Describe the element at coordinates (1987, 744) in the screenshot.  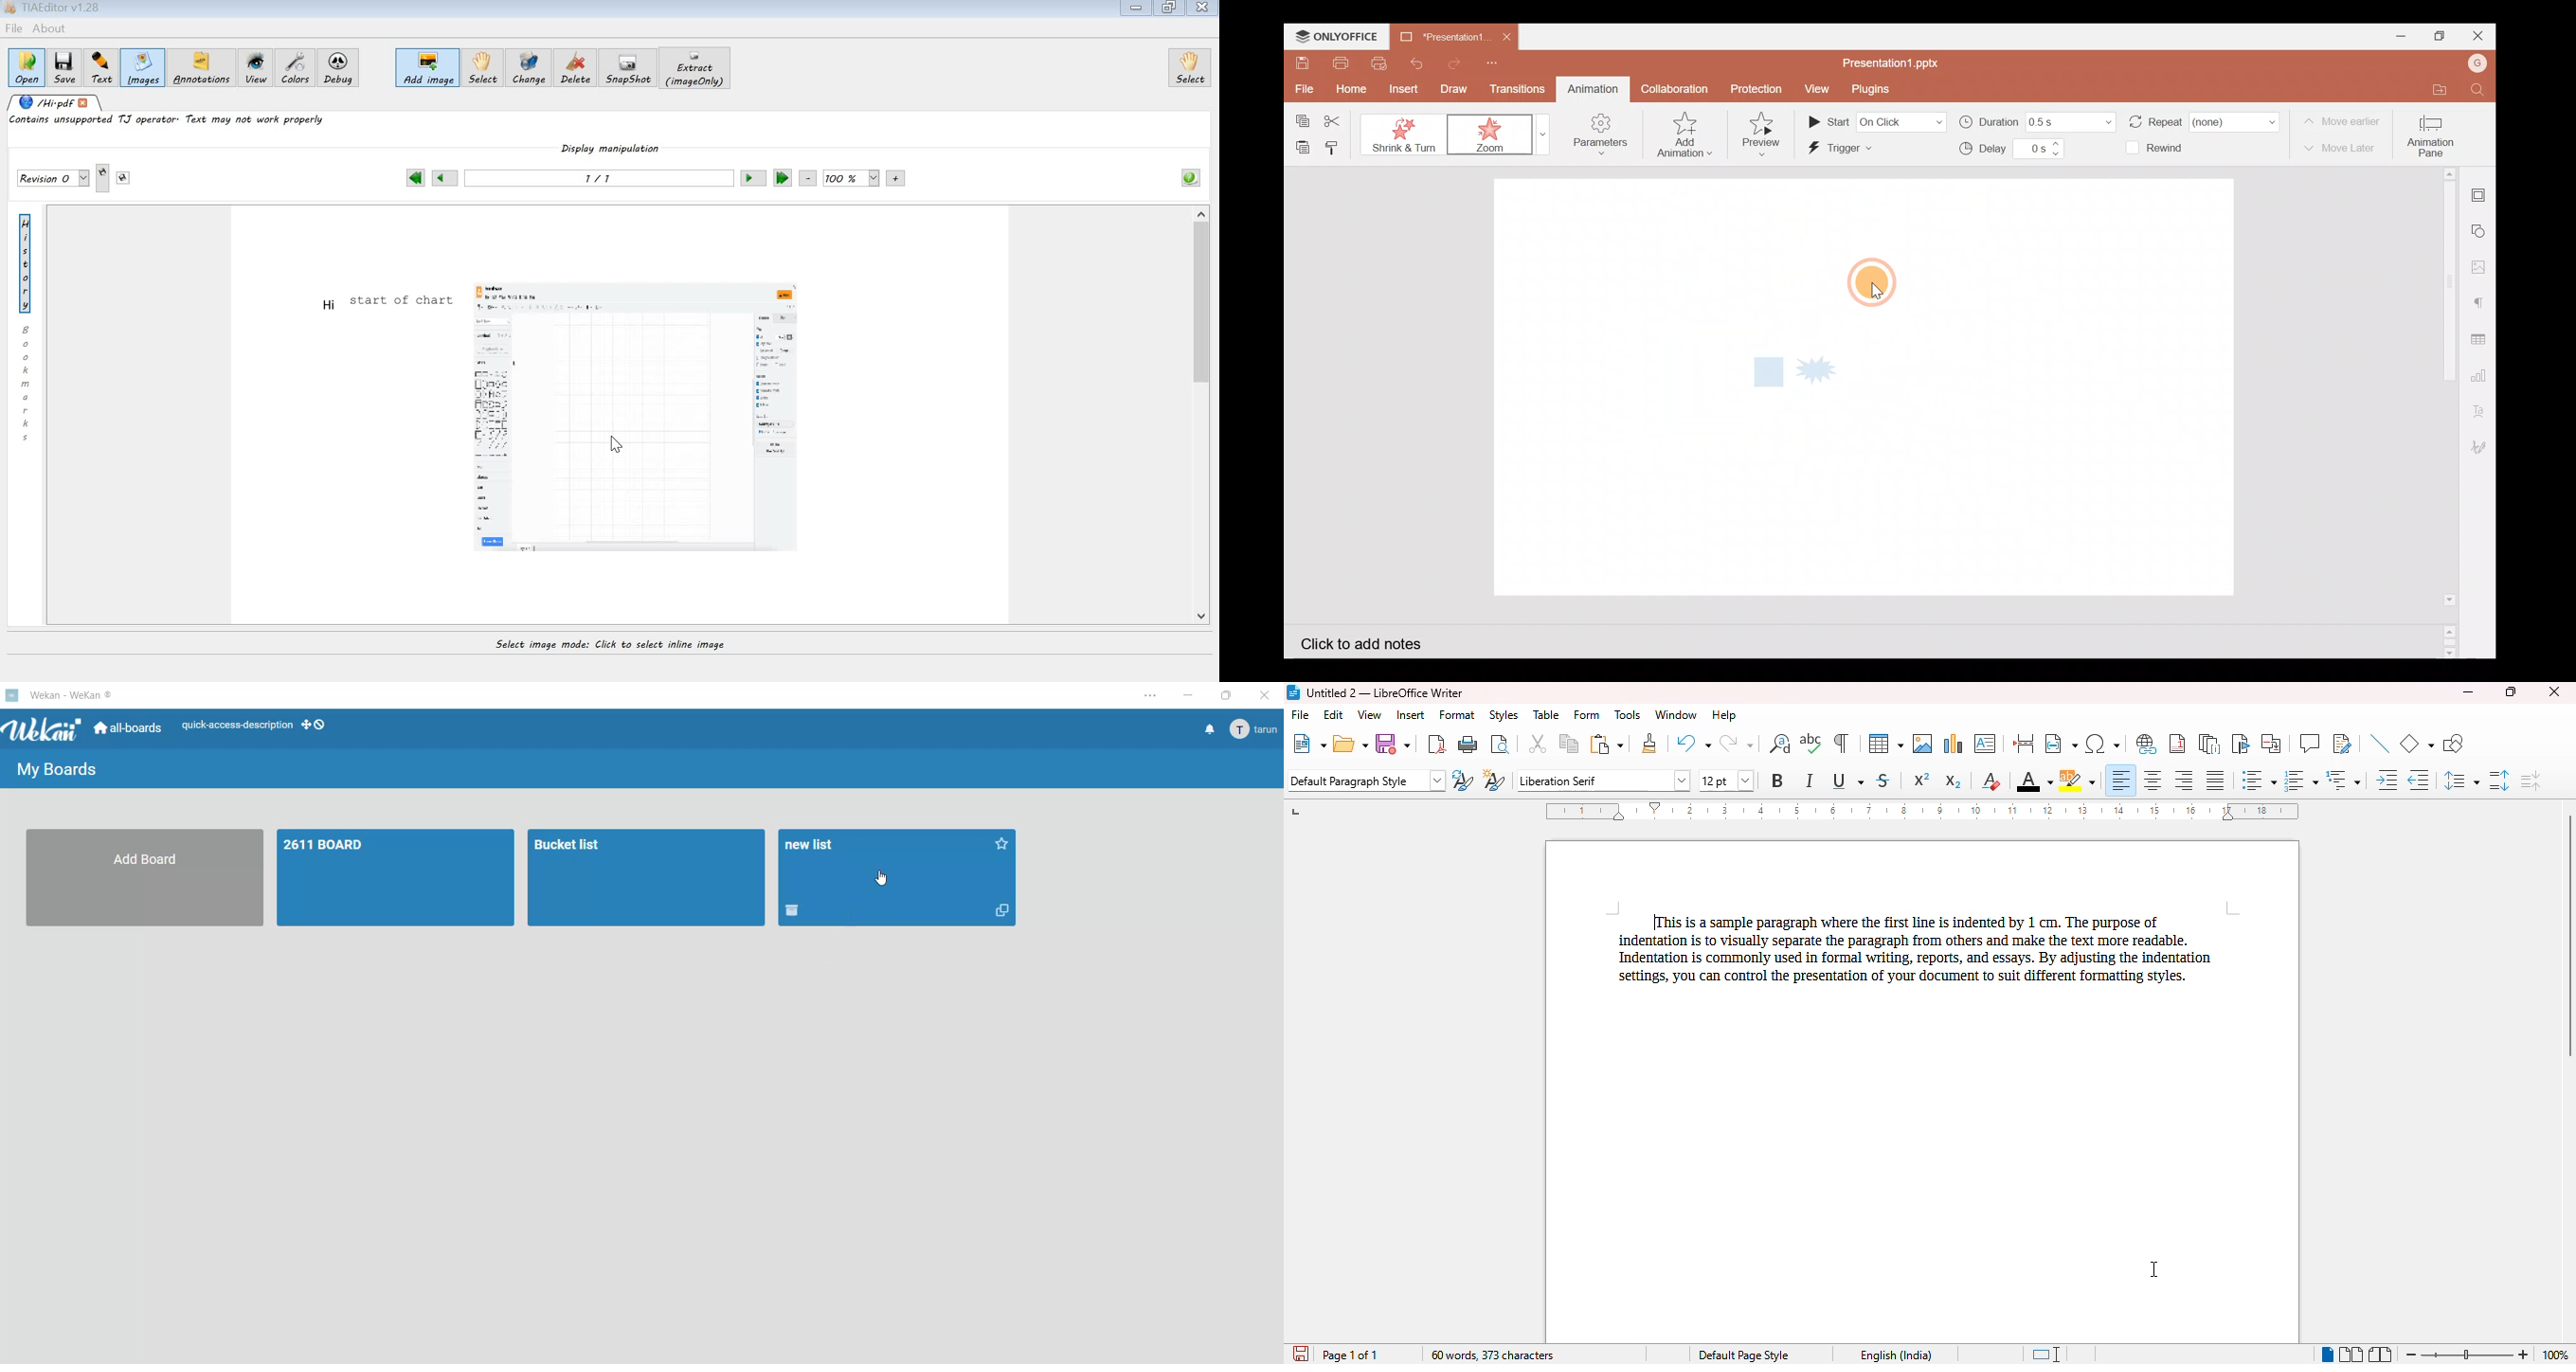
I see `insert text box` at that location.